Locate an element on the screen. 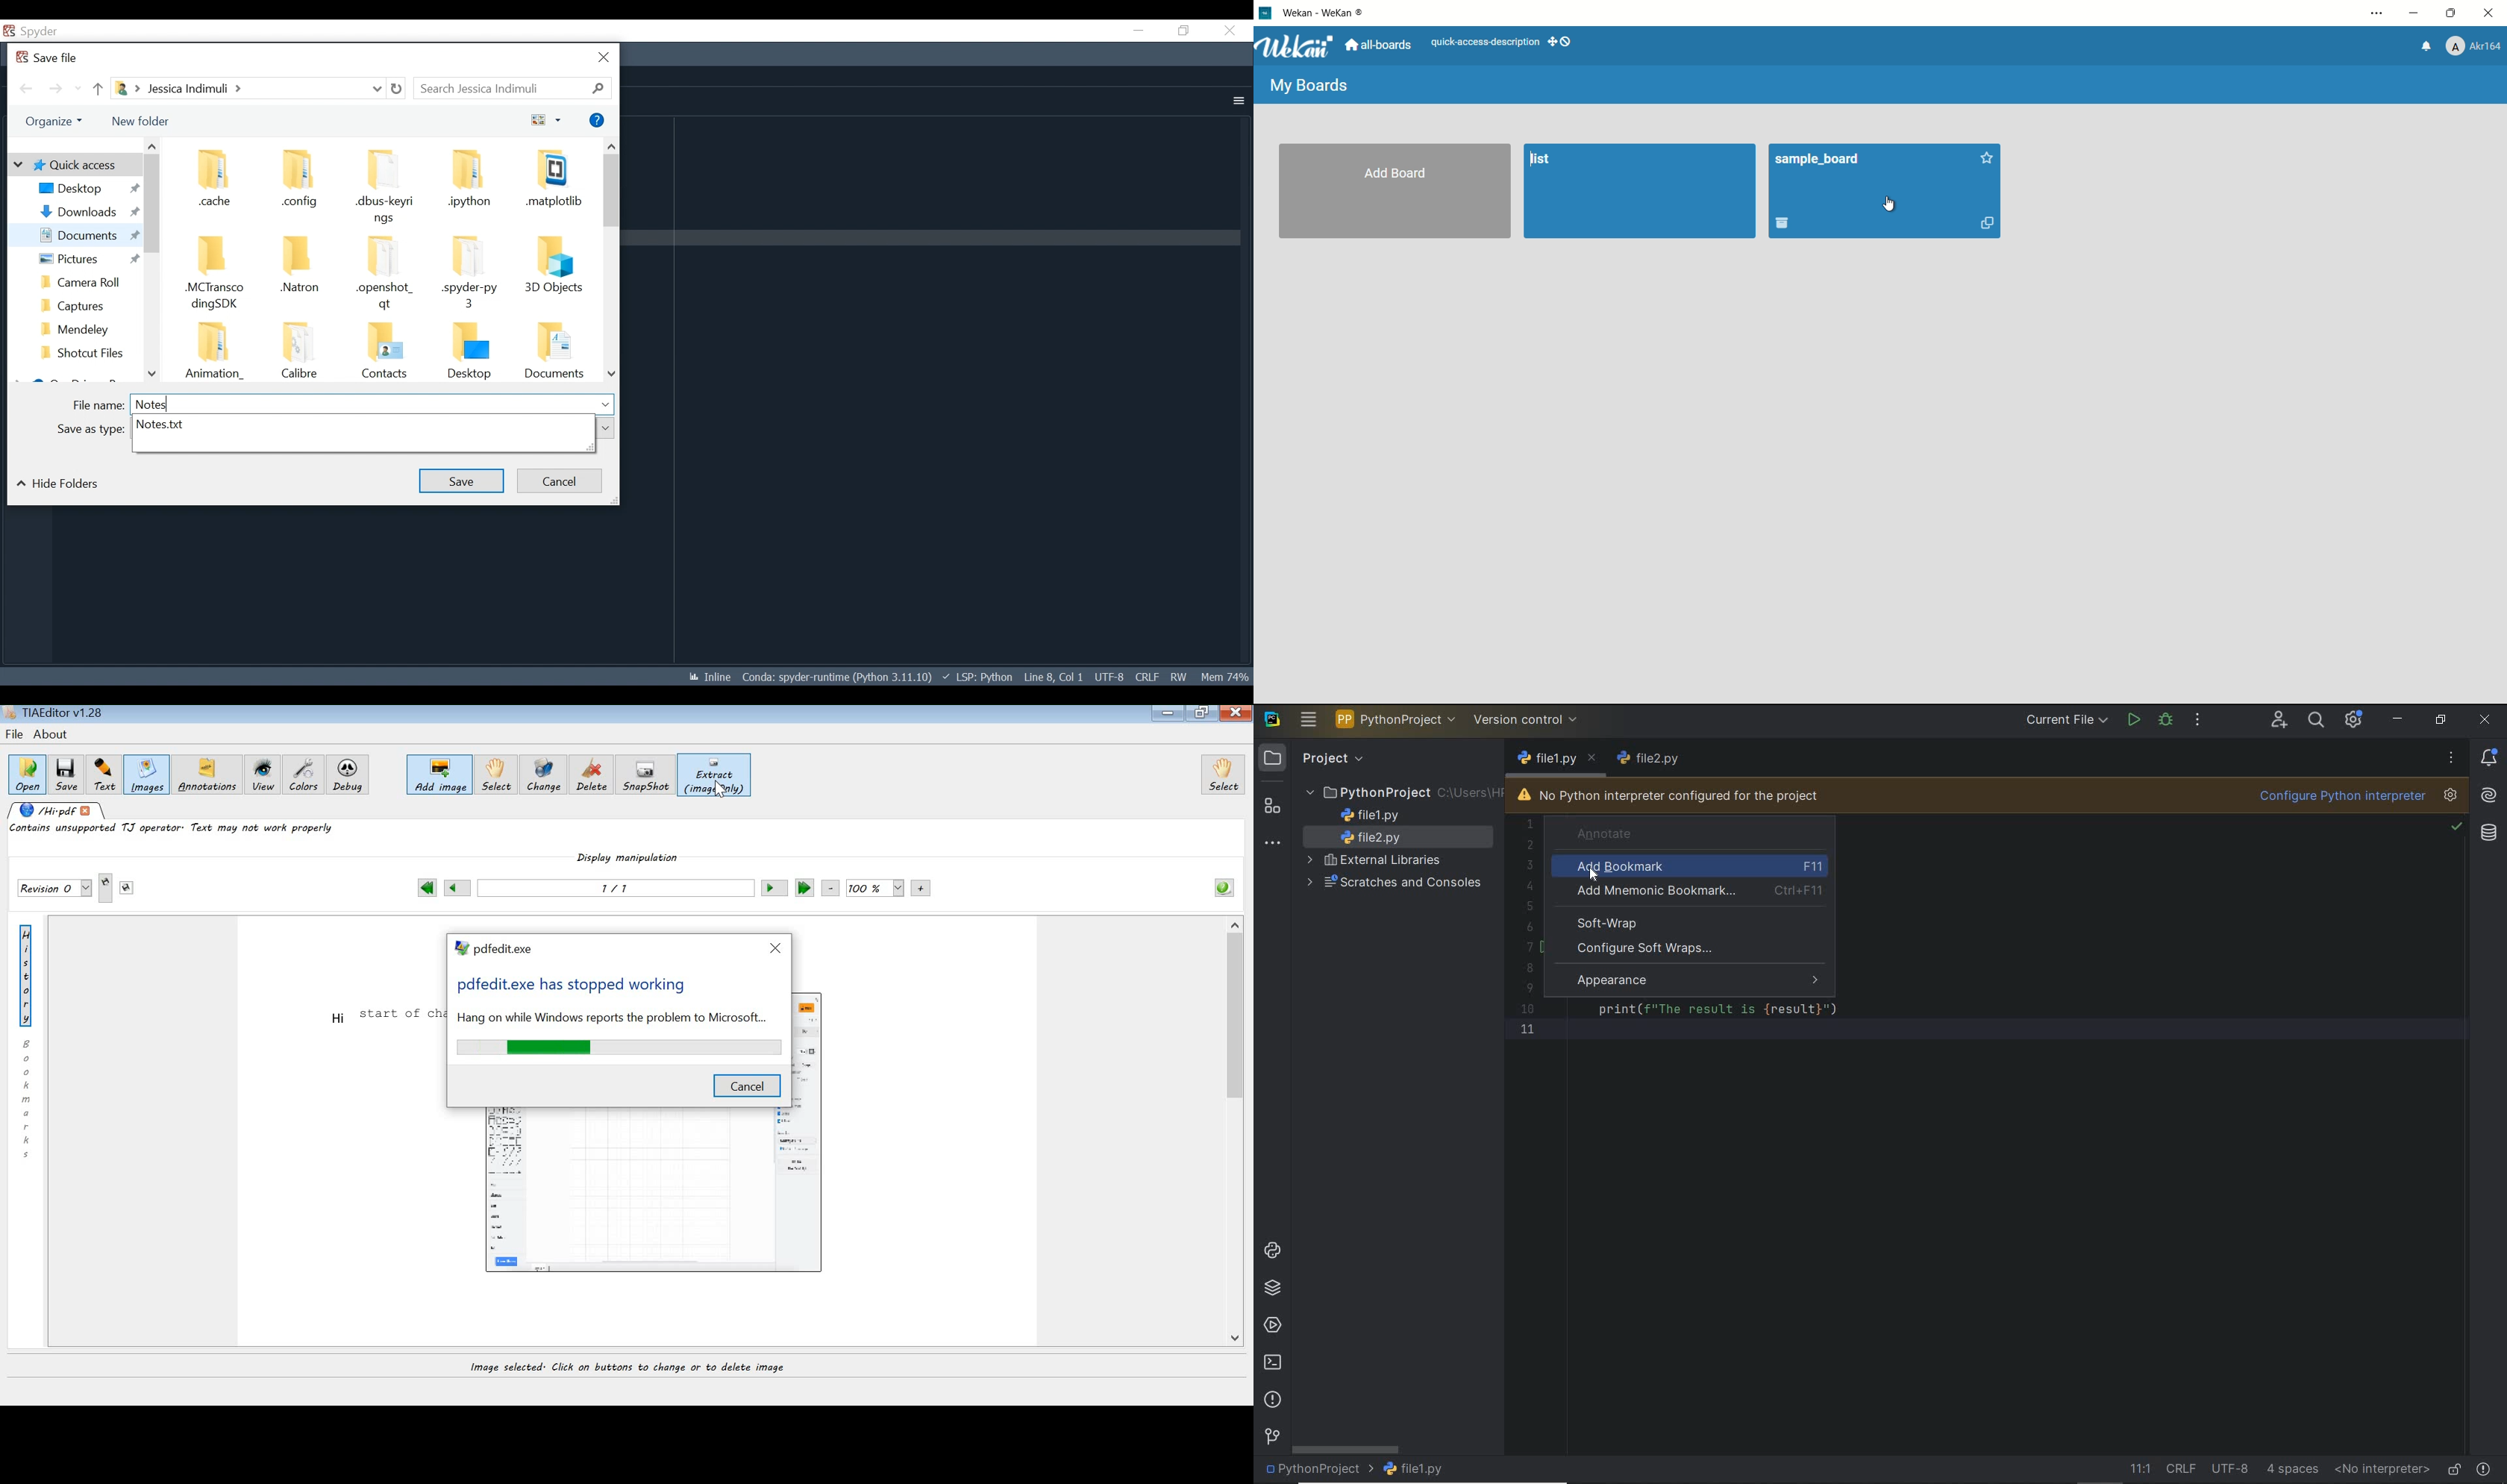 The image size is (2520, 1484). project folder is located at coordinates (1403, 793).